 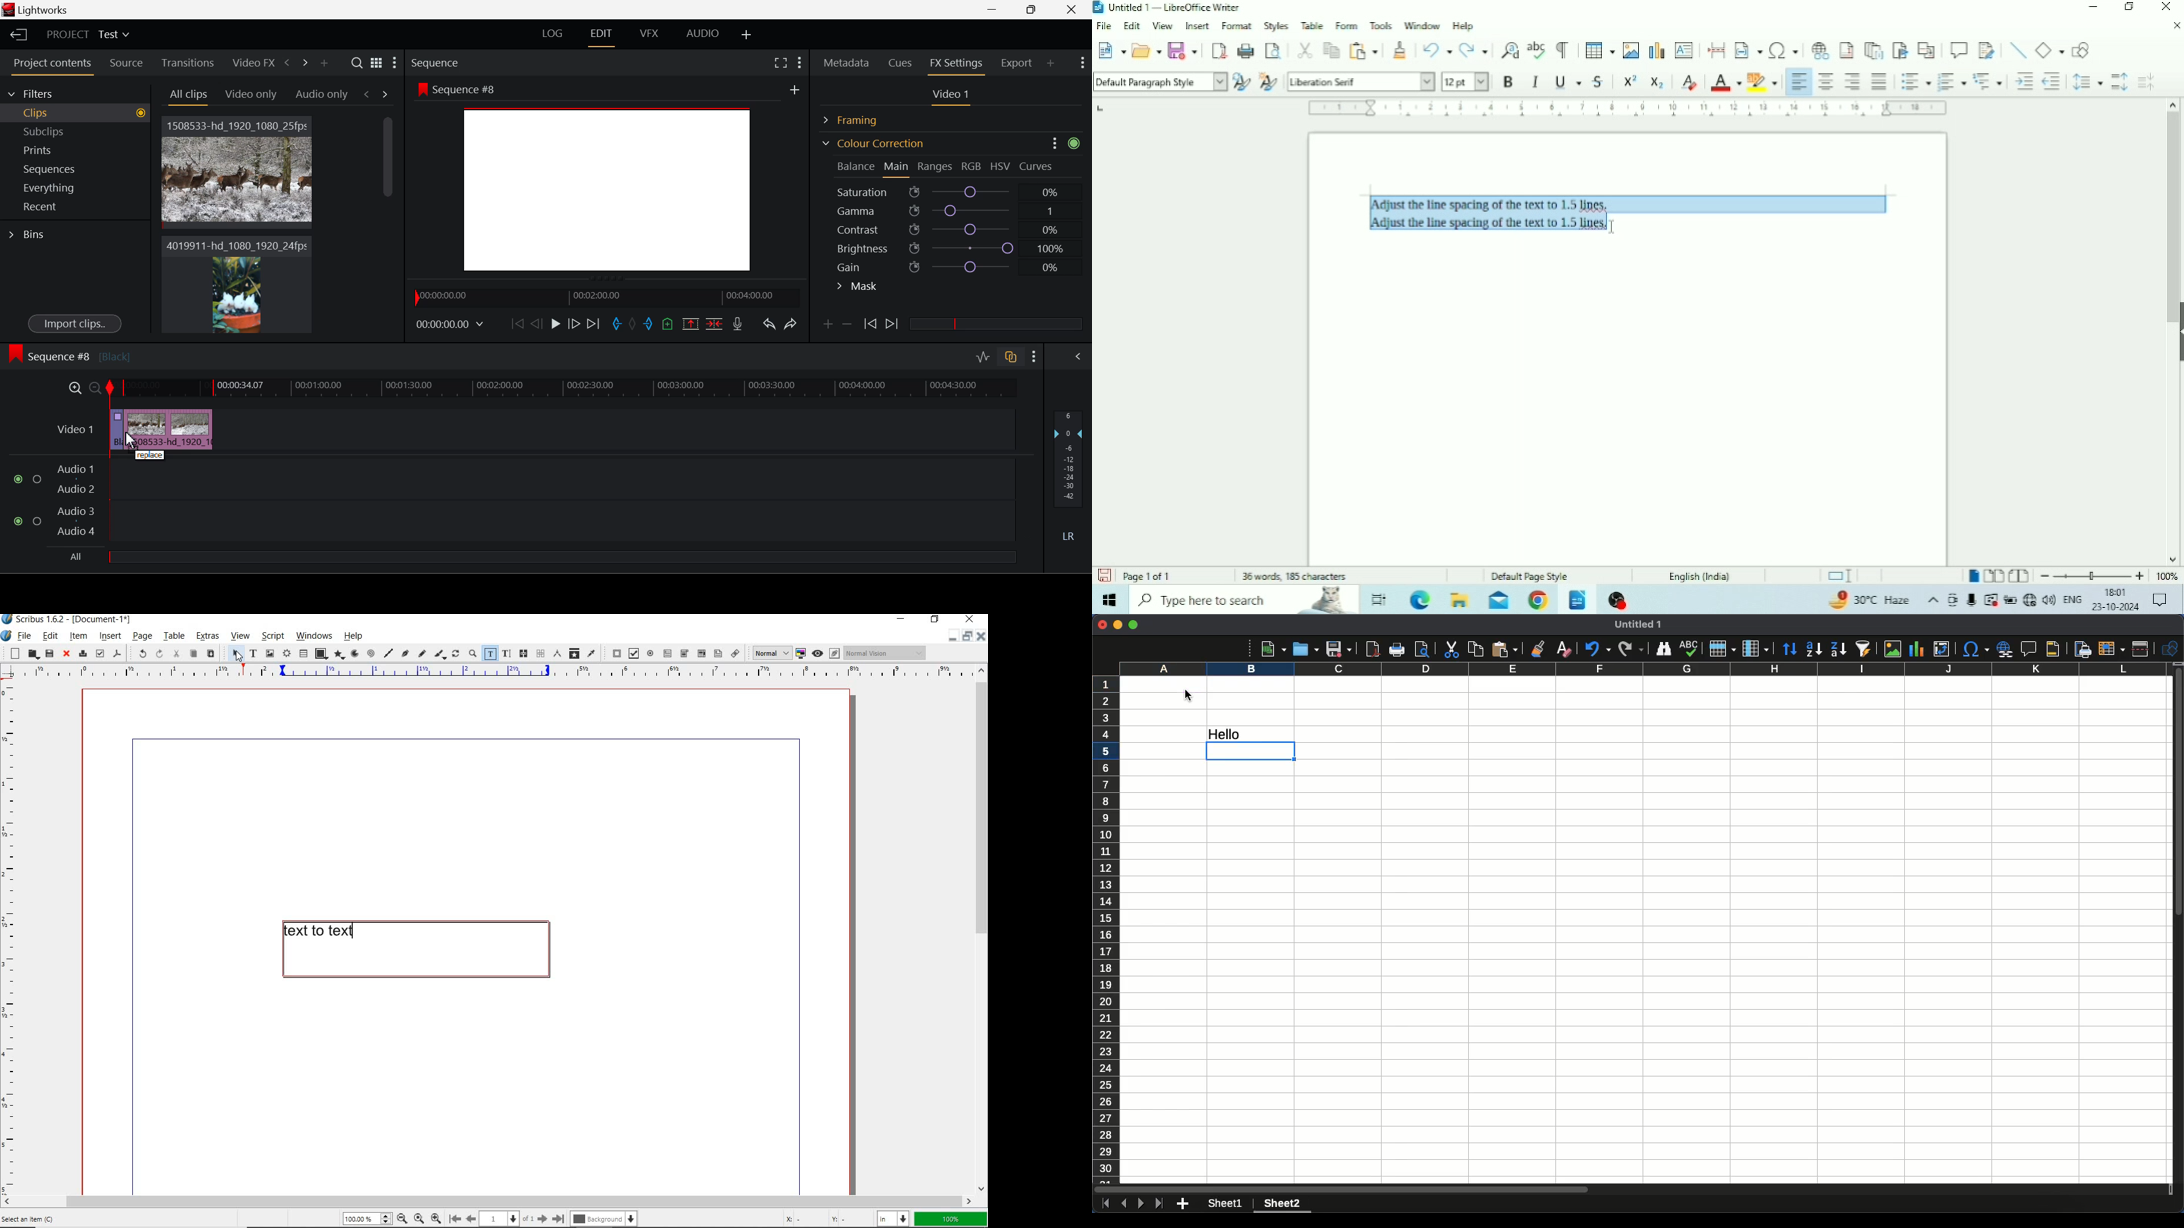 I want to click on Toggle Formatting Marks, so click(x=1564, y=50).